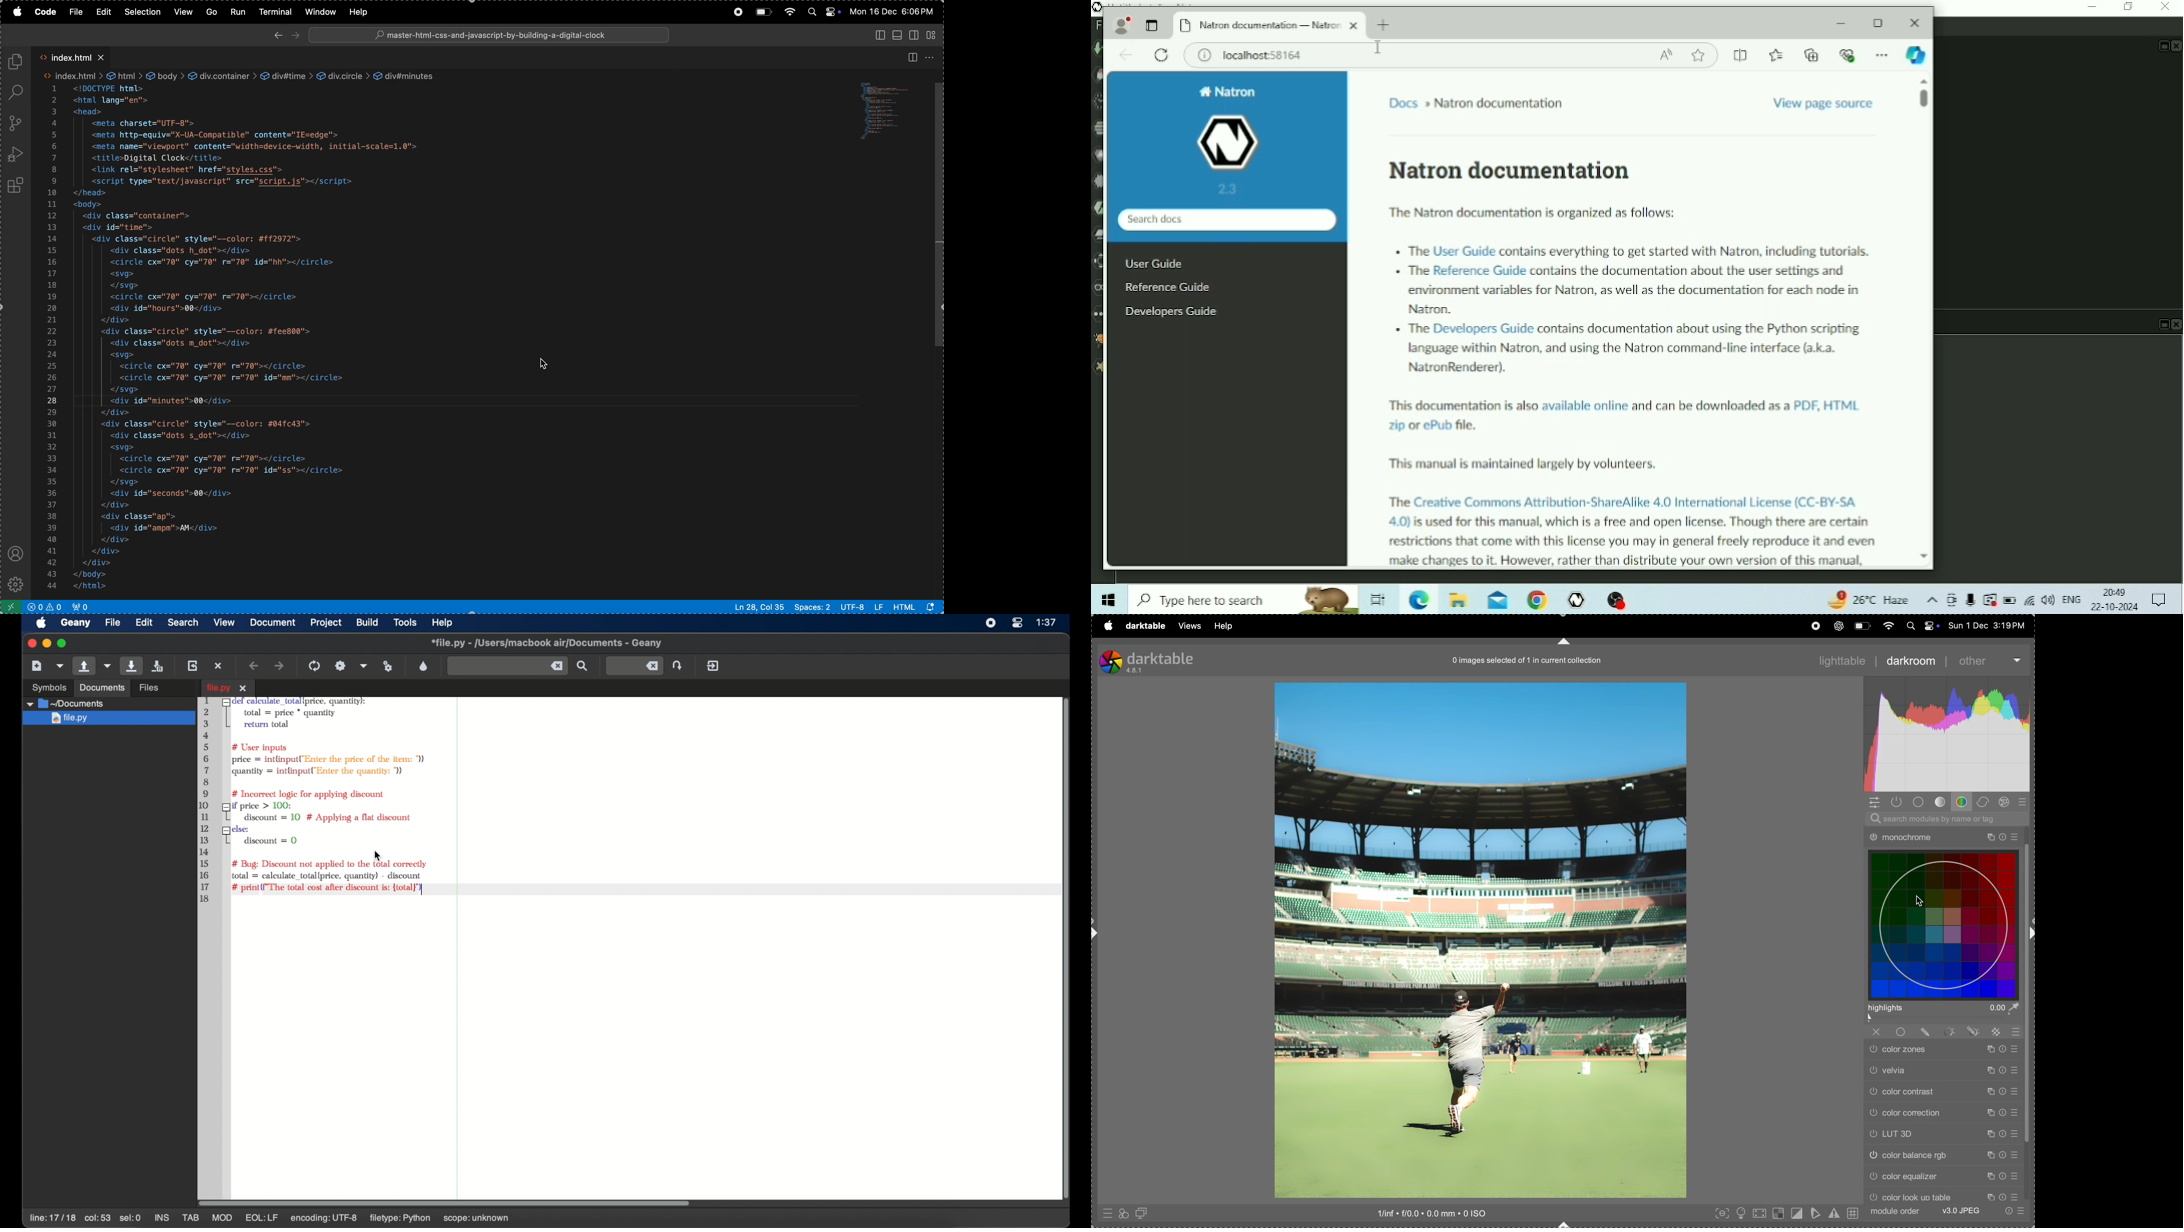 Image resolution: width=2184 pixels, height=1232 pixels. I want to click on options, so click(2017, 658).